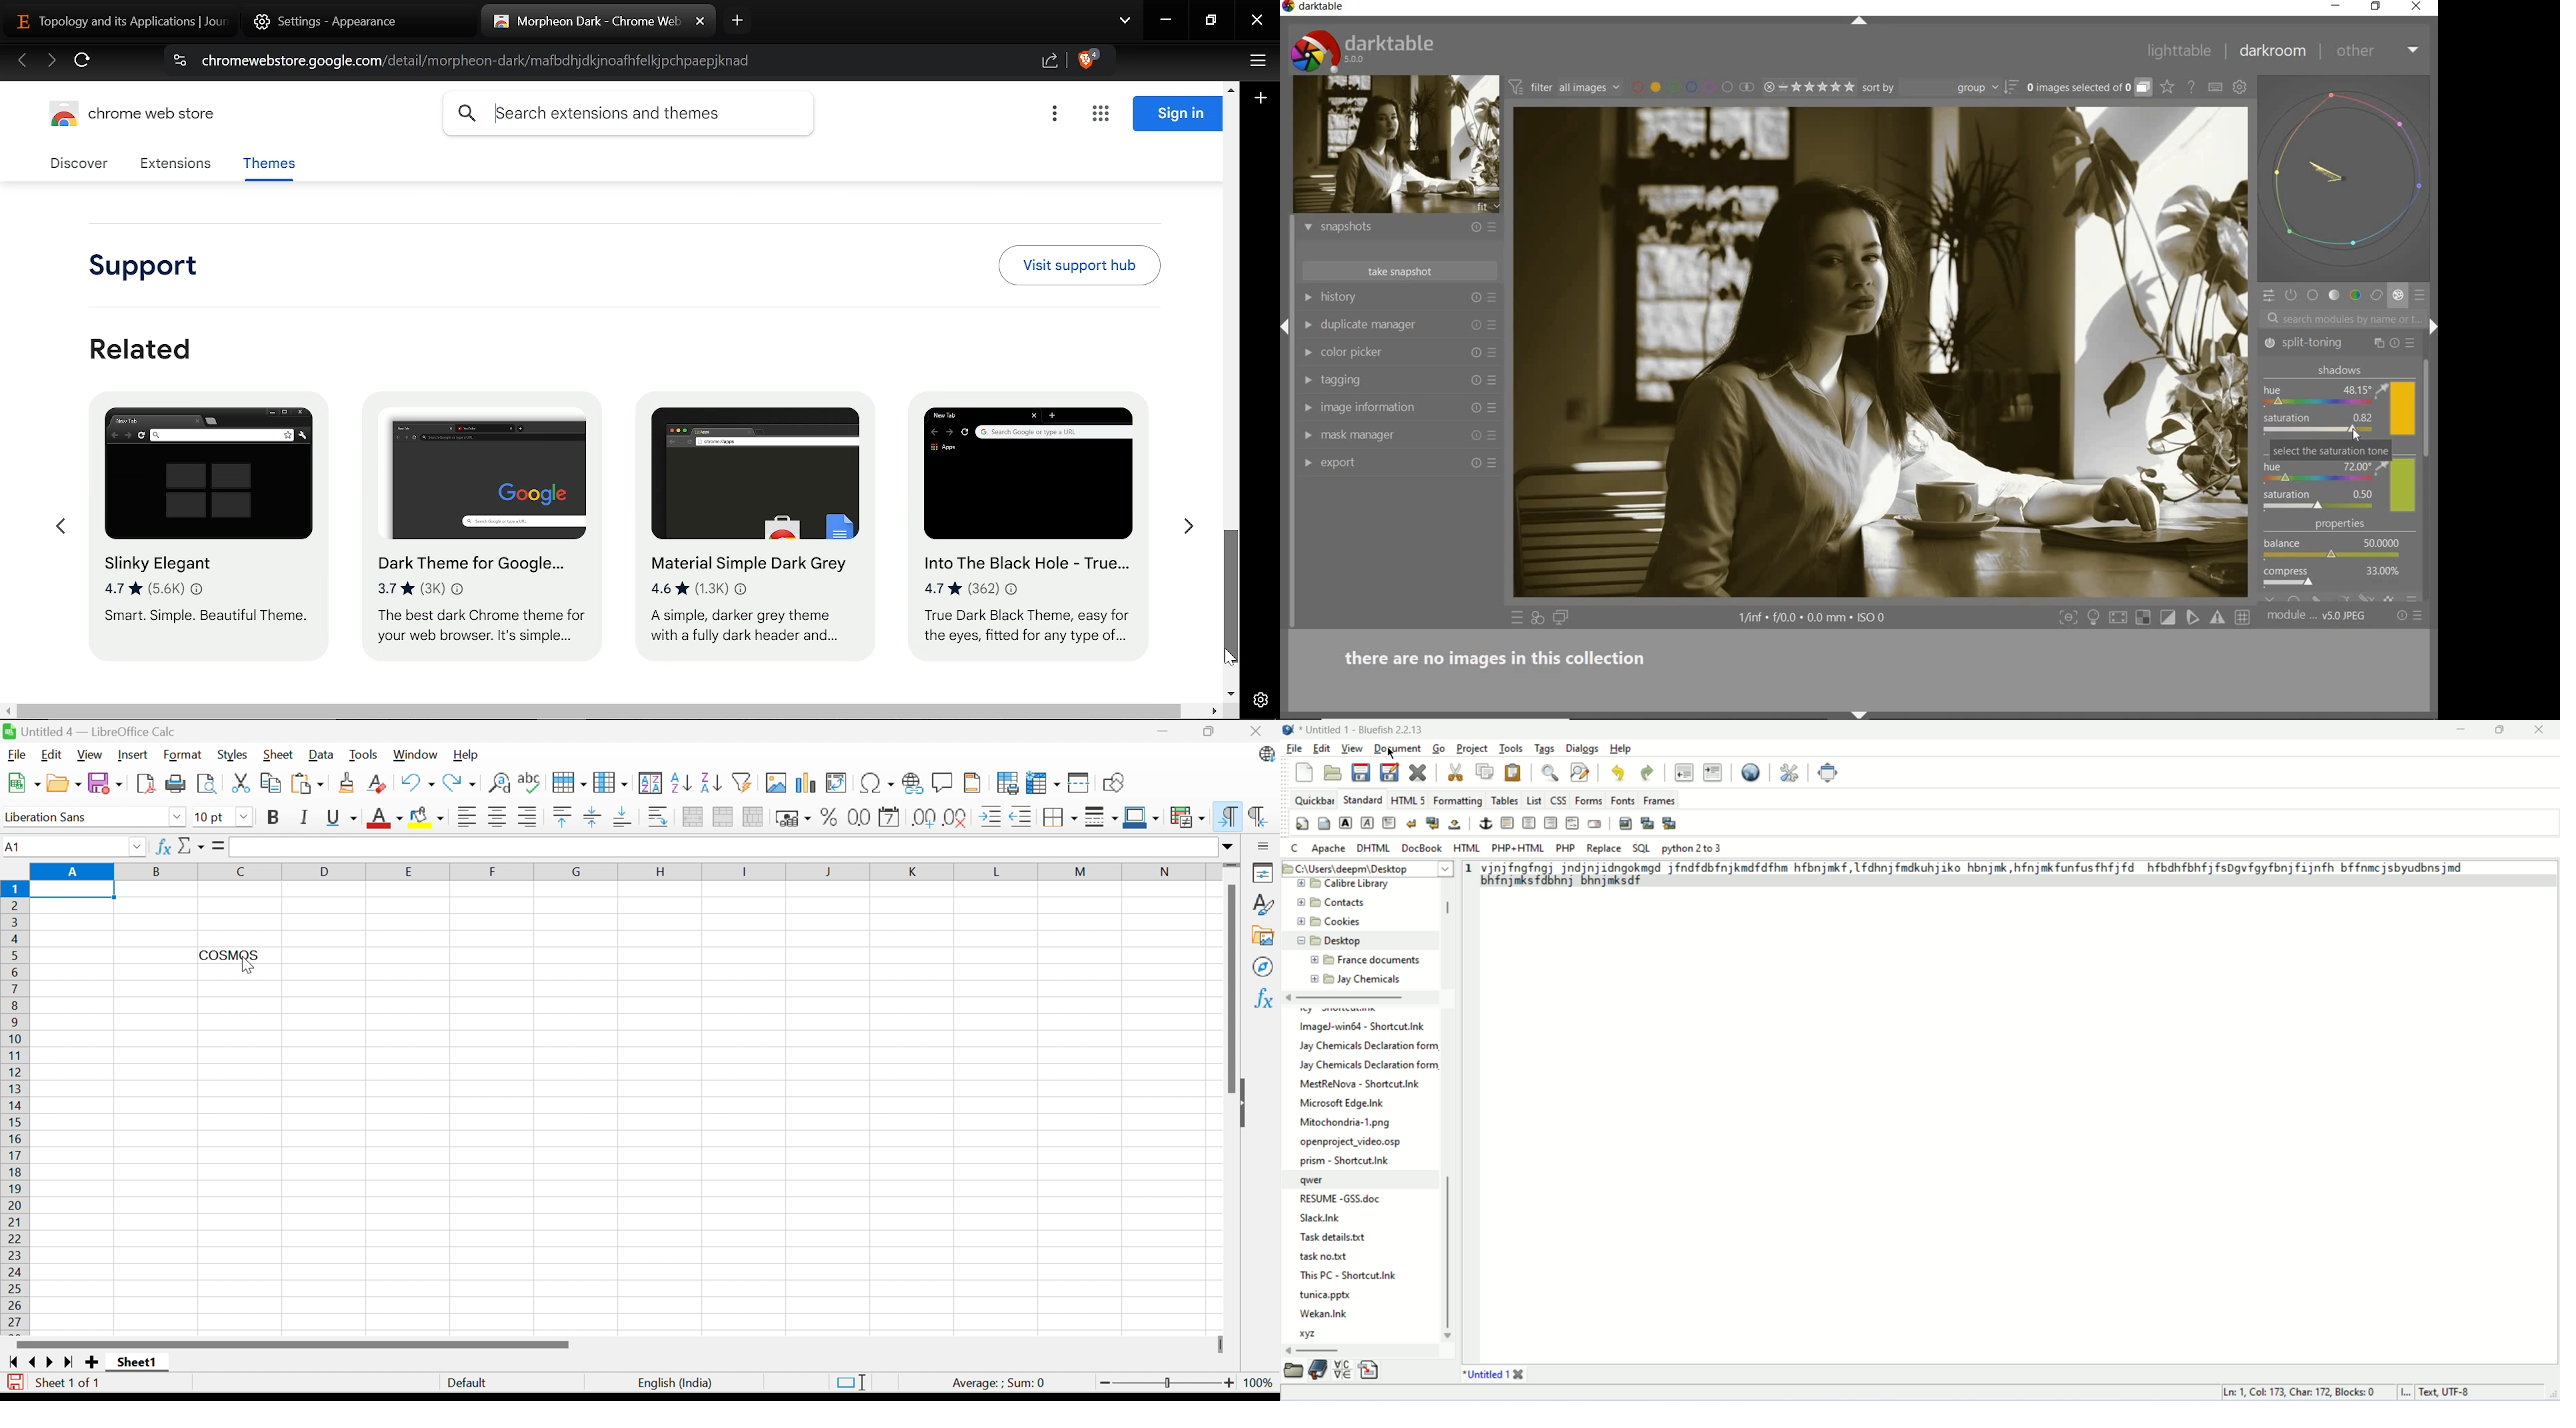 The height and width of the screenshot is (1428, 2576). What do you see at coordinates (566, 784) in the screenshot?
I see `Row` at bounding box center [566, 784].